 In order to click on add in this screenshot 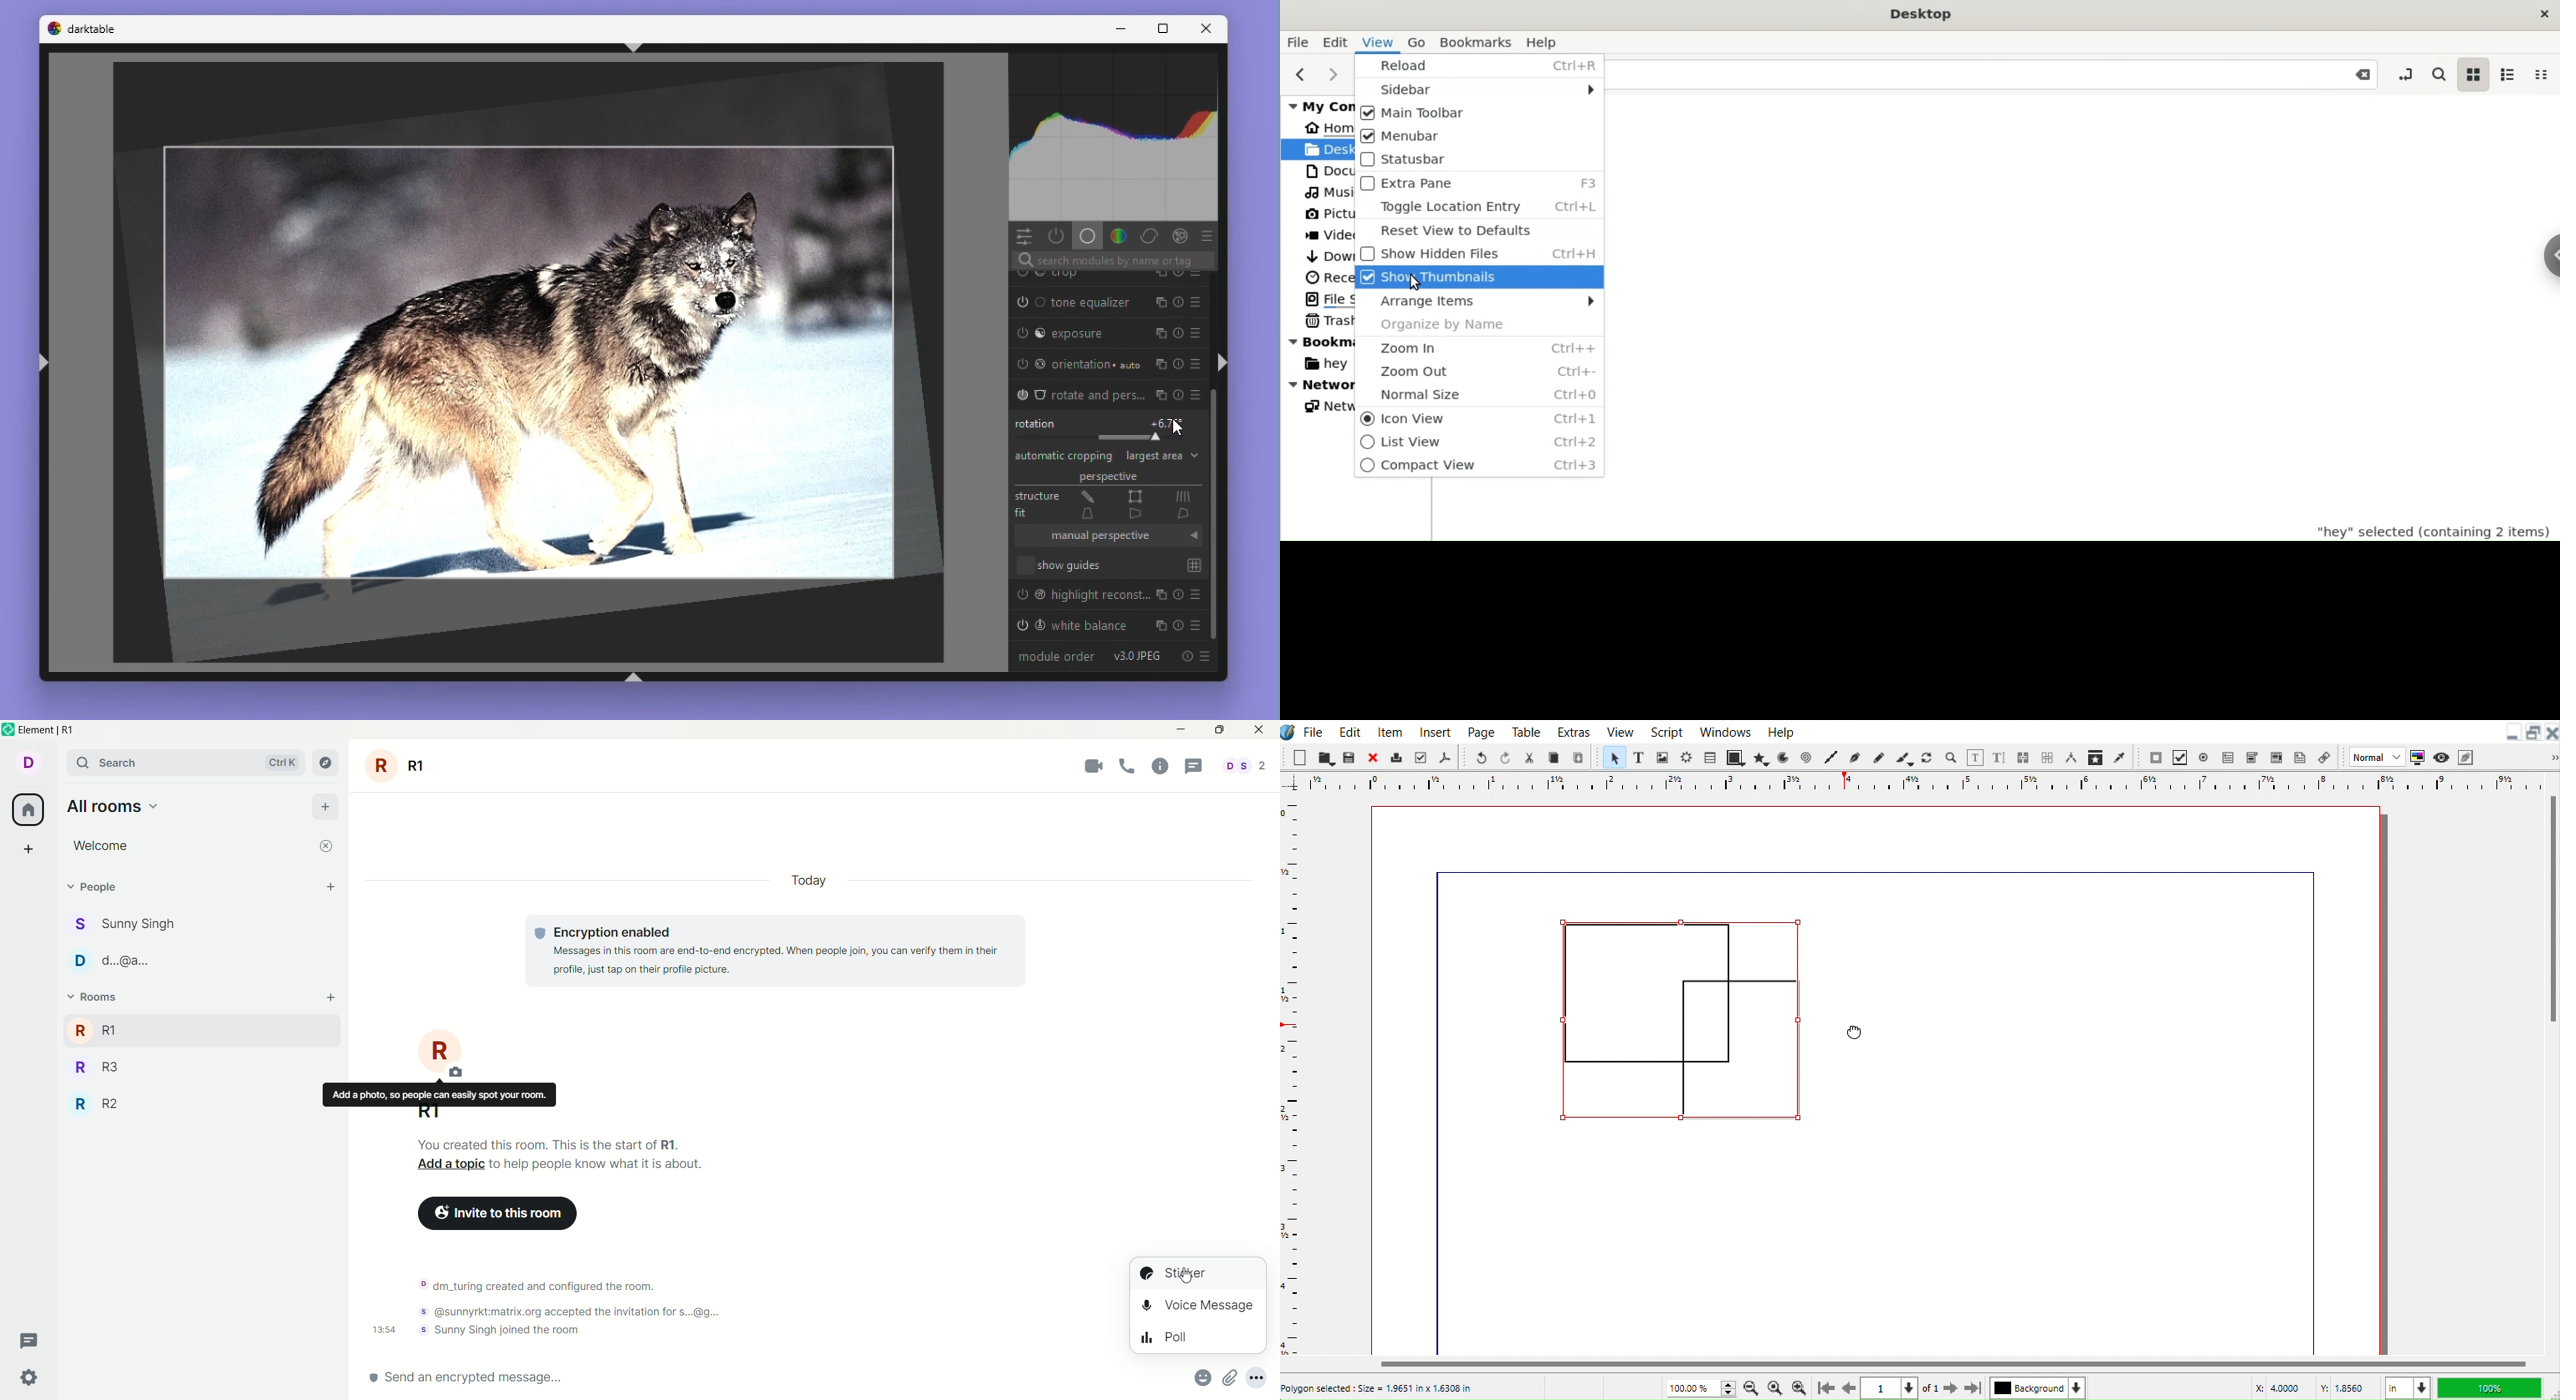, I will do `click(331, 997)`.